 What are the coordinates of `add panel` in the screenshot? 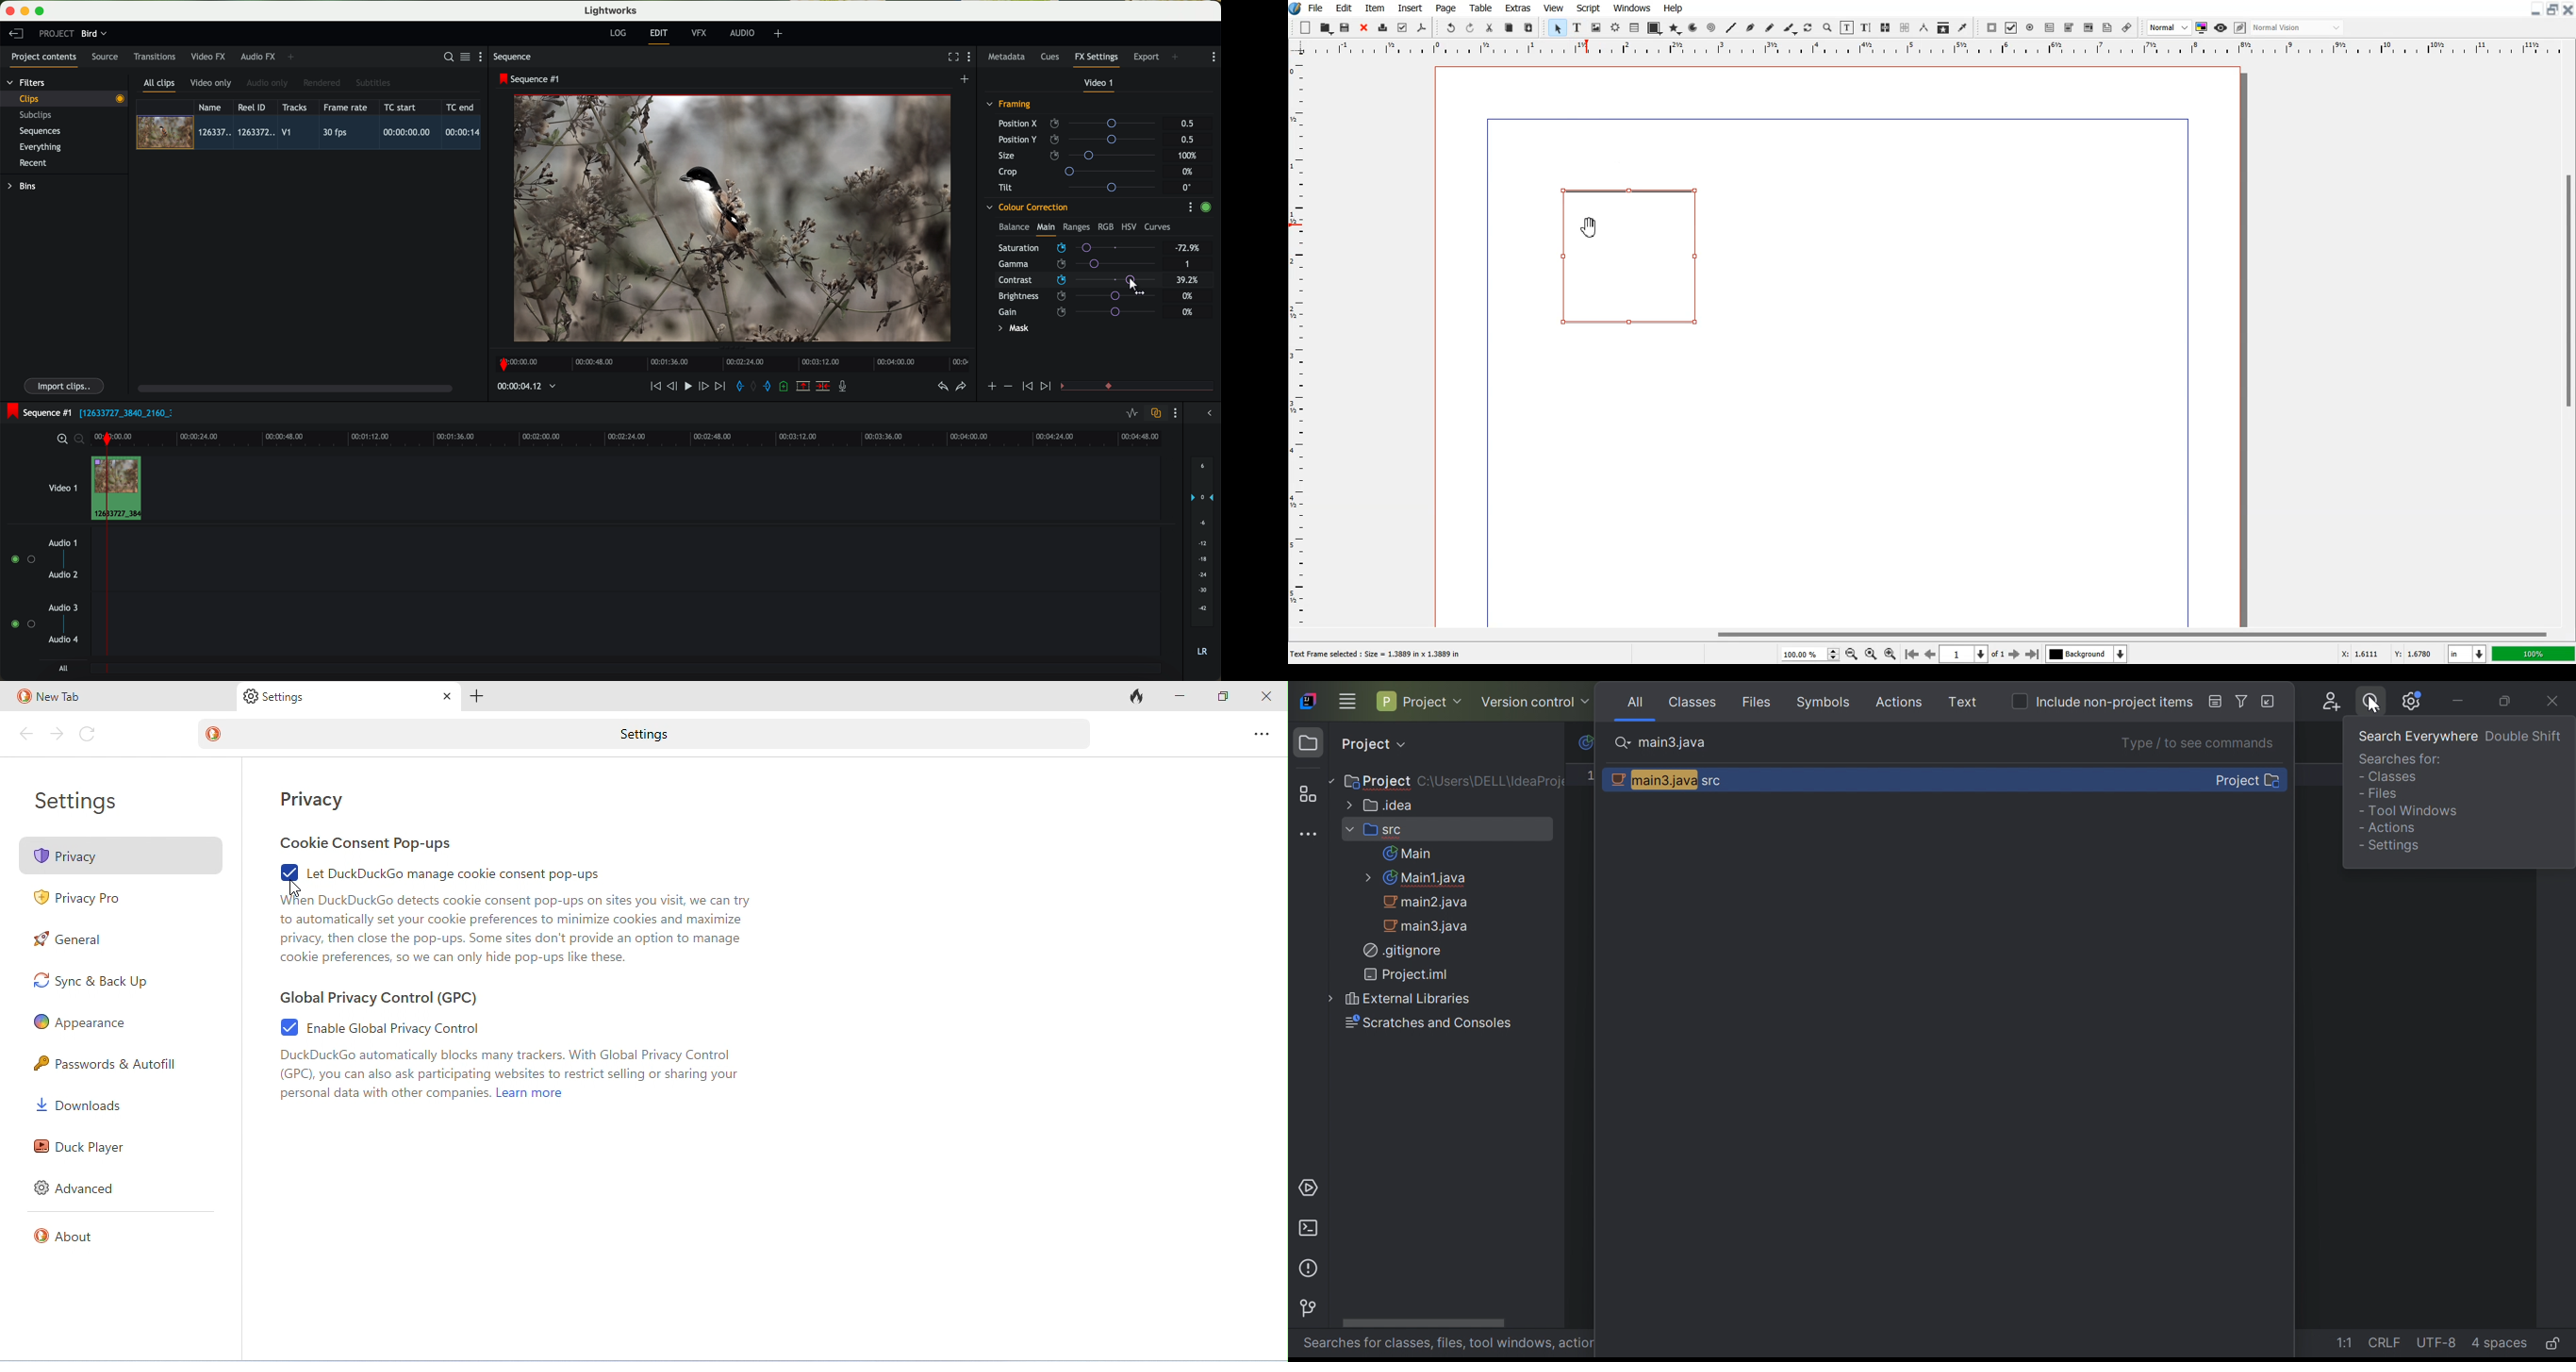 It's located at (1178, 58).